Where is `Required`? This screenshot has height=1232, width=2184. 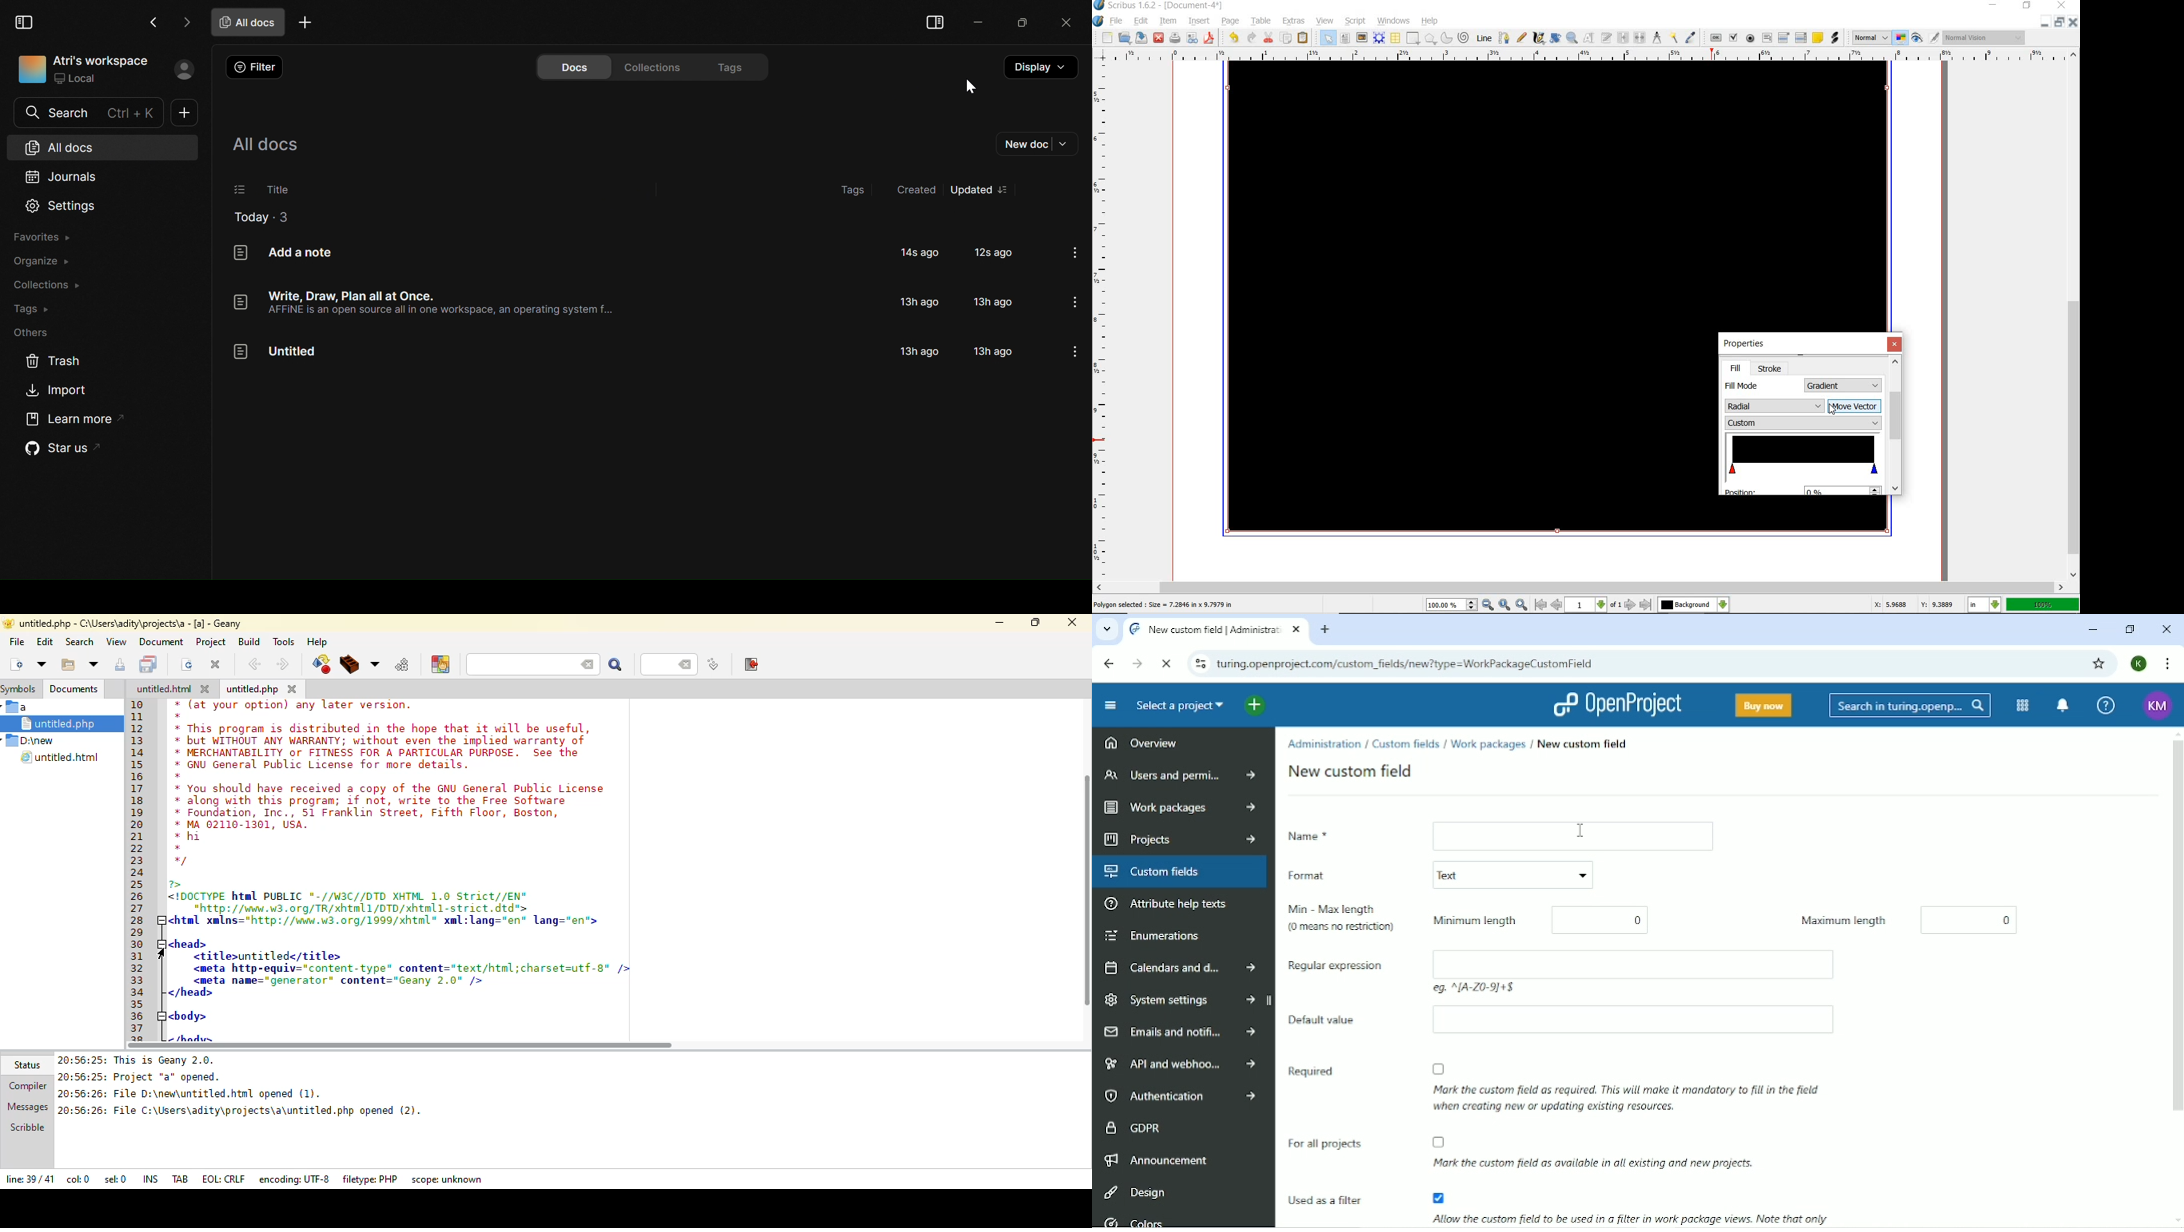 Required is located at coordinates (1308, 1089).